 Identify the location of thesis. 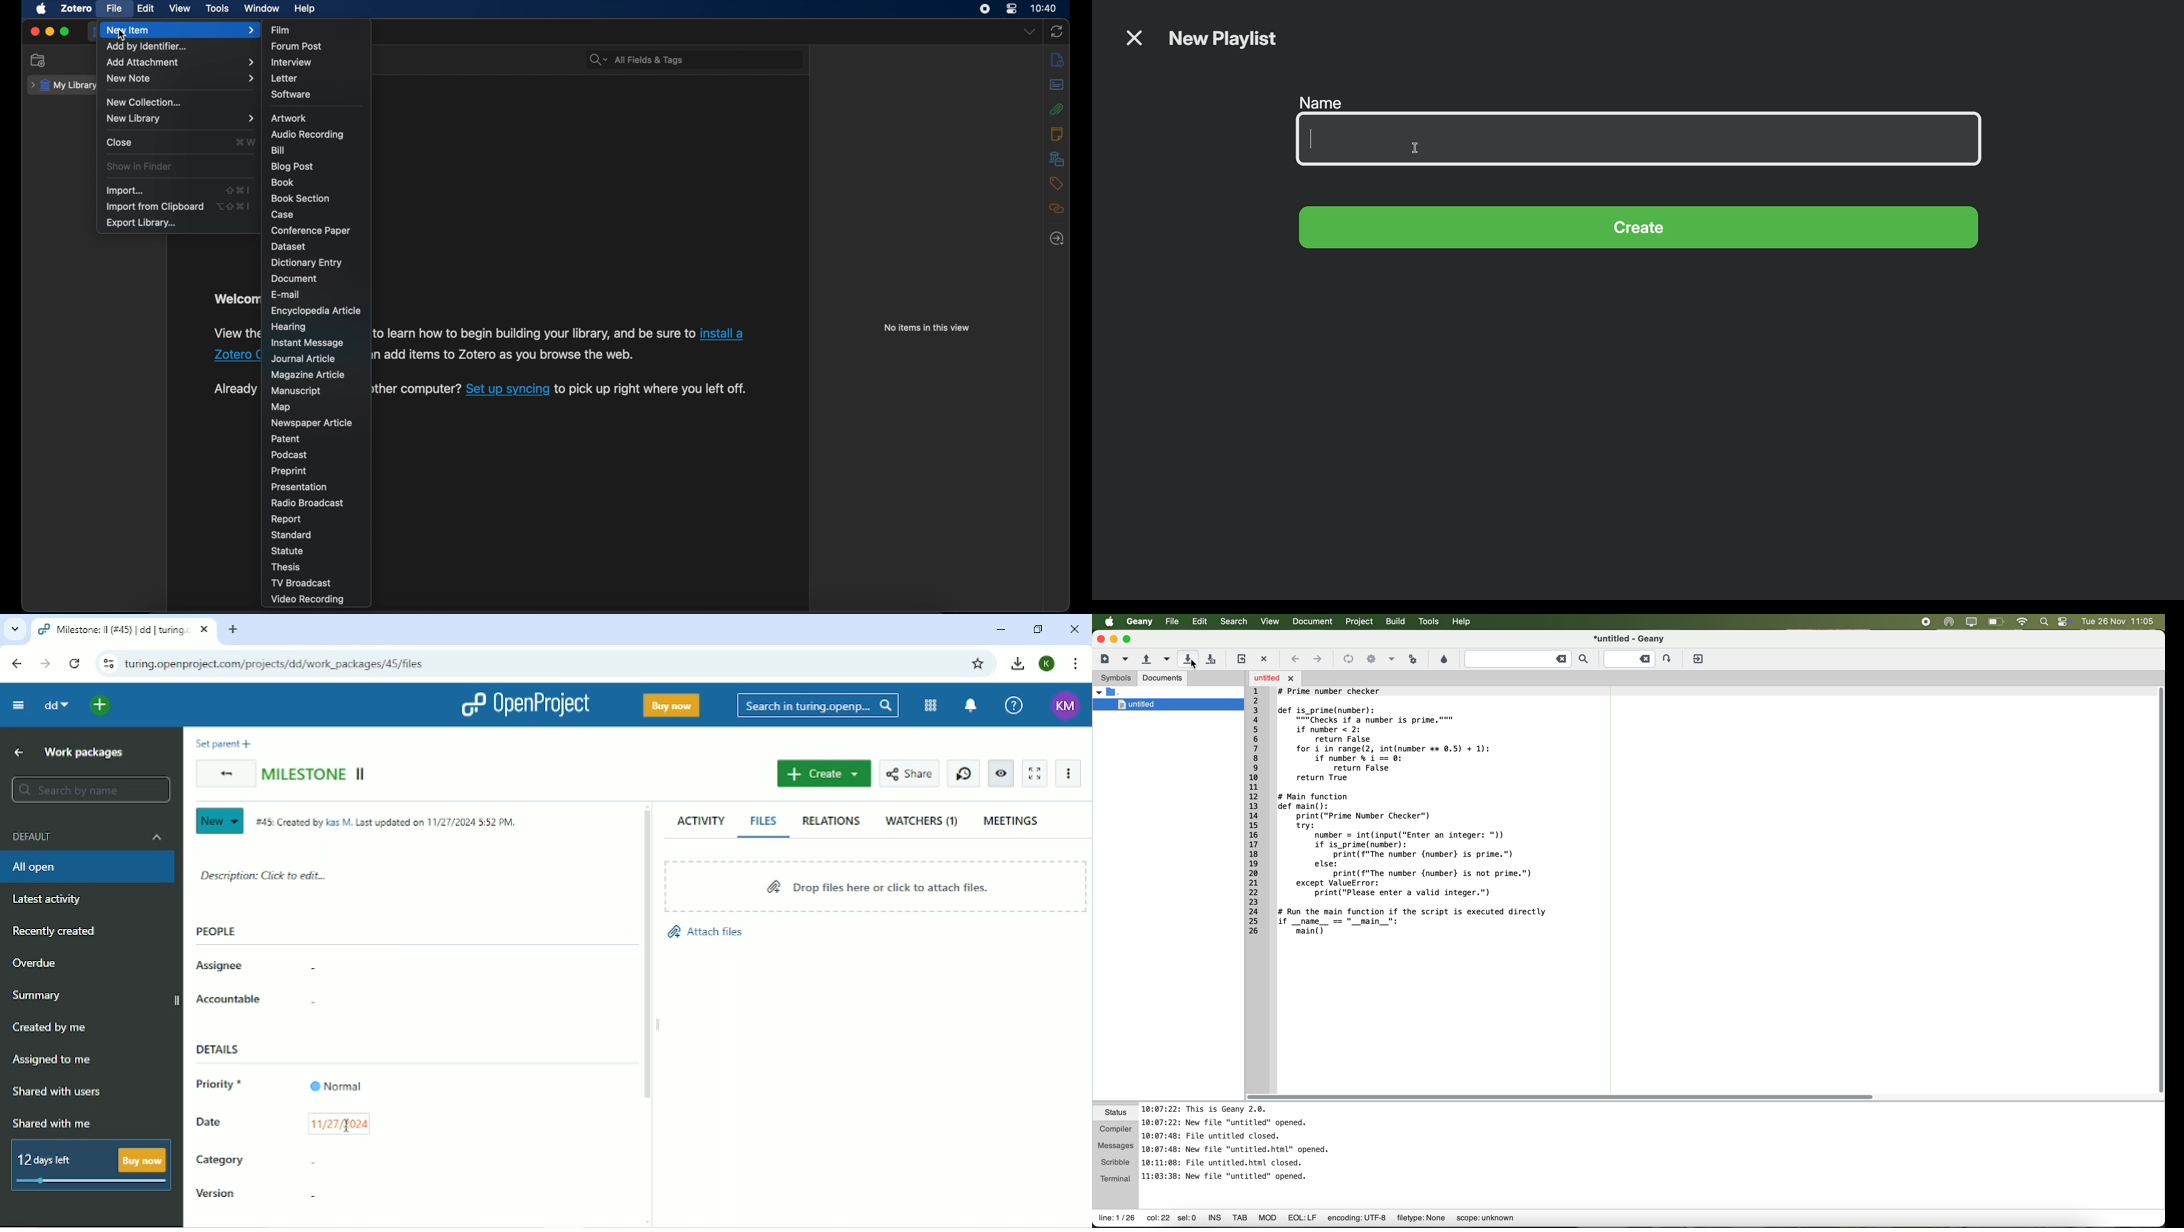
(287, 567).